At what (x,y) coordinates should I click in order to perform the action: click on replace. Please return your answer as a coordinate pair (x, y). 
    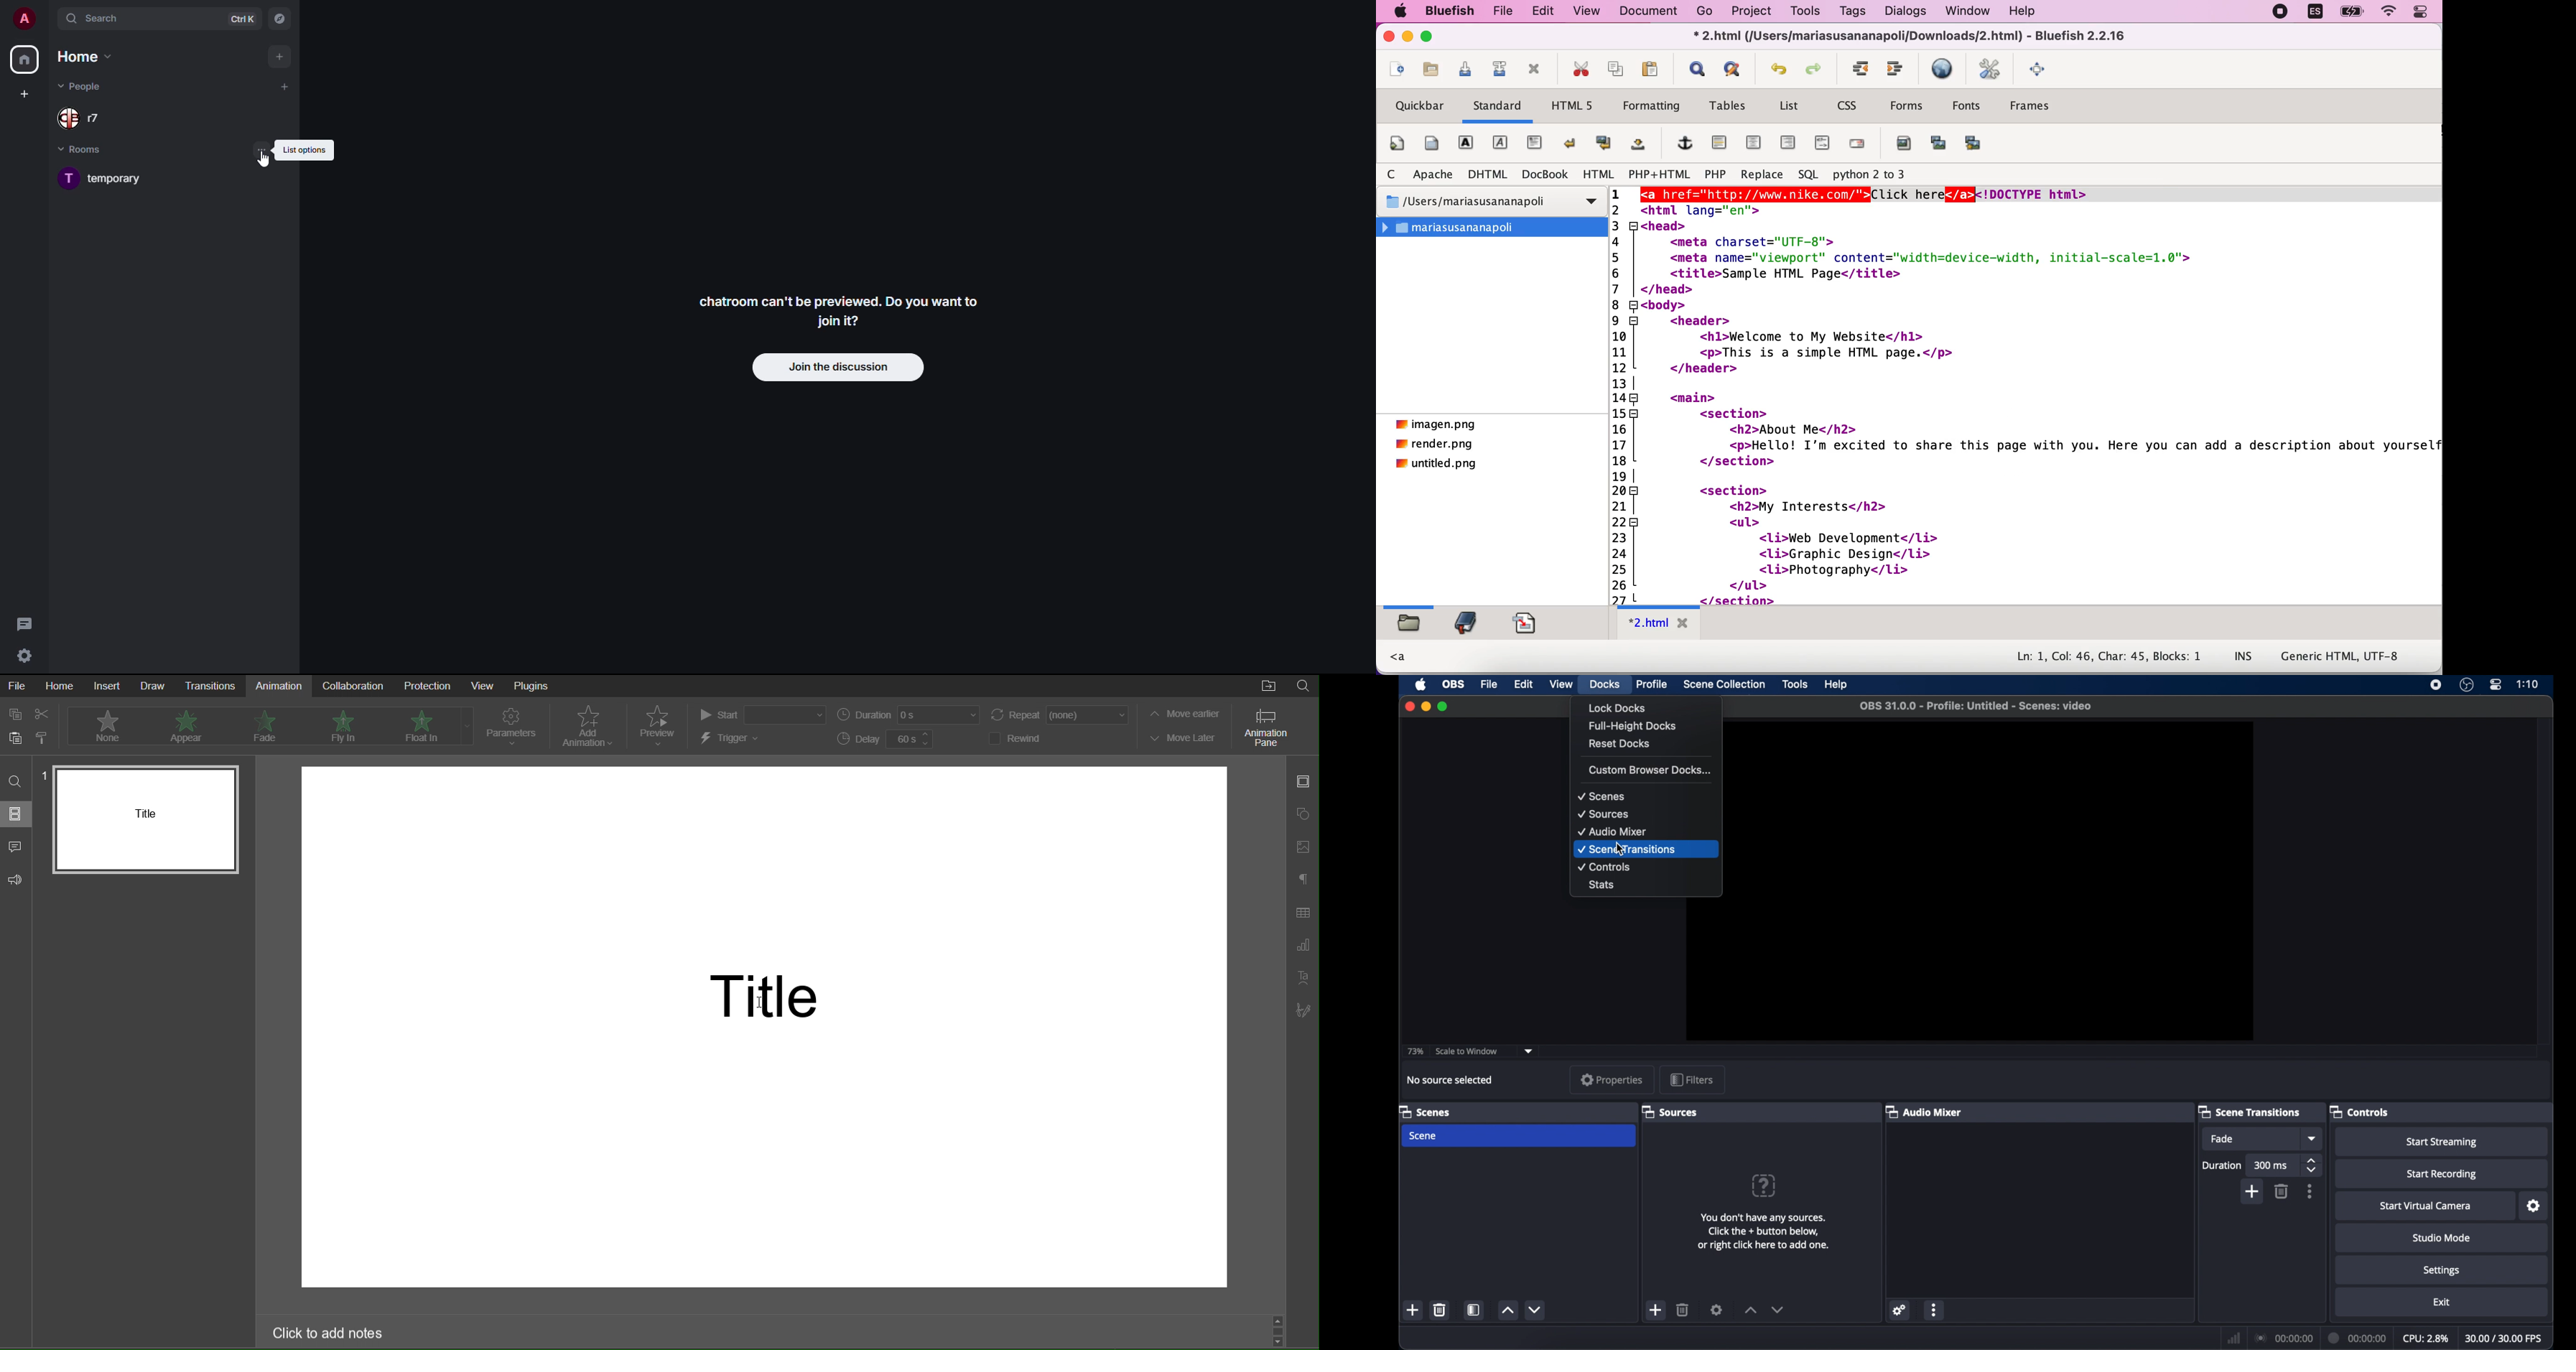
    Looking at the image, I should click on (1760, 173).